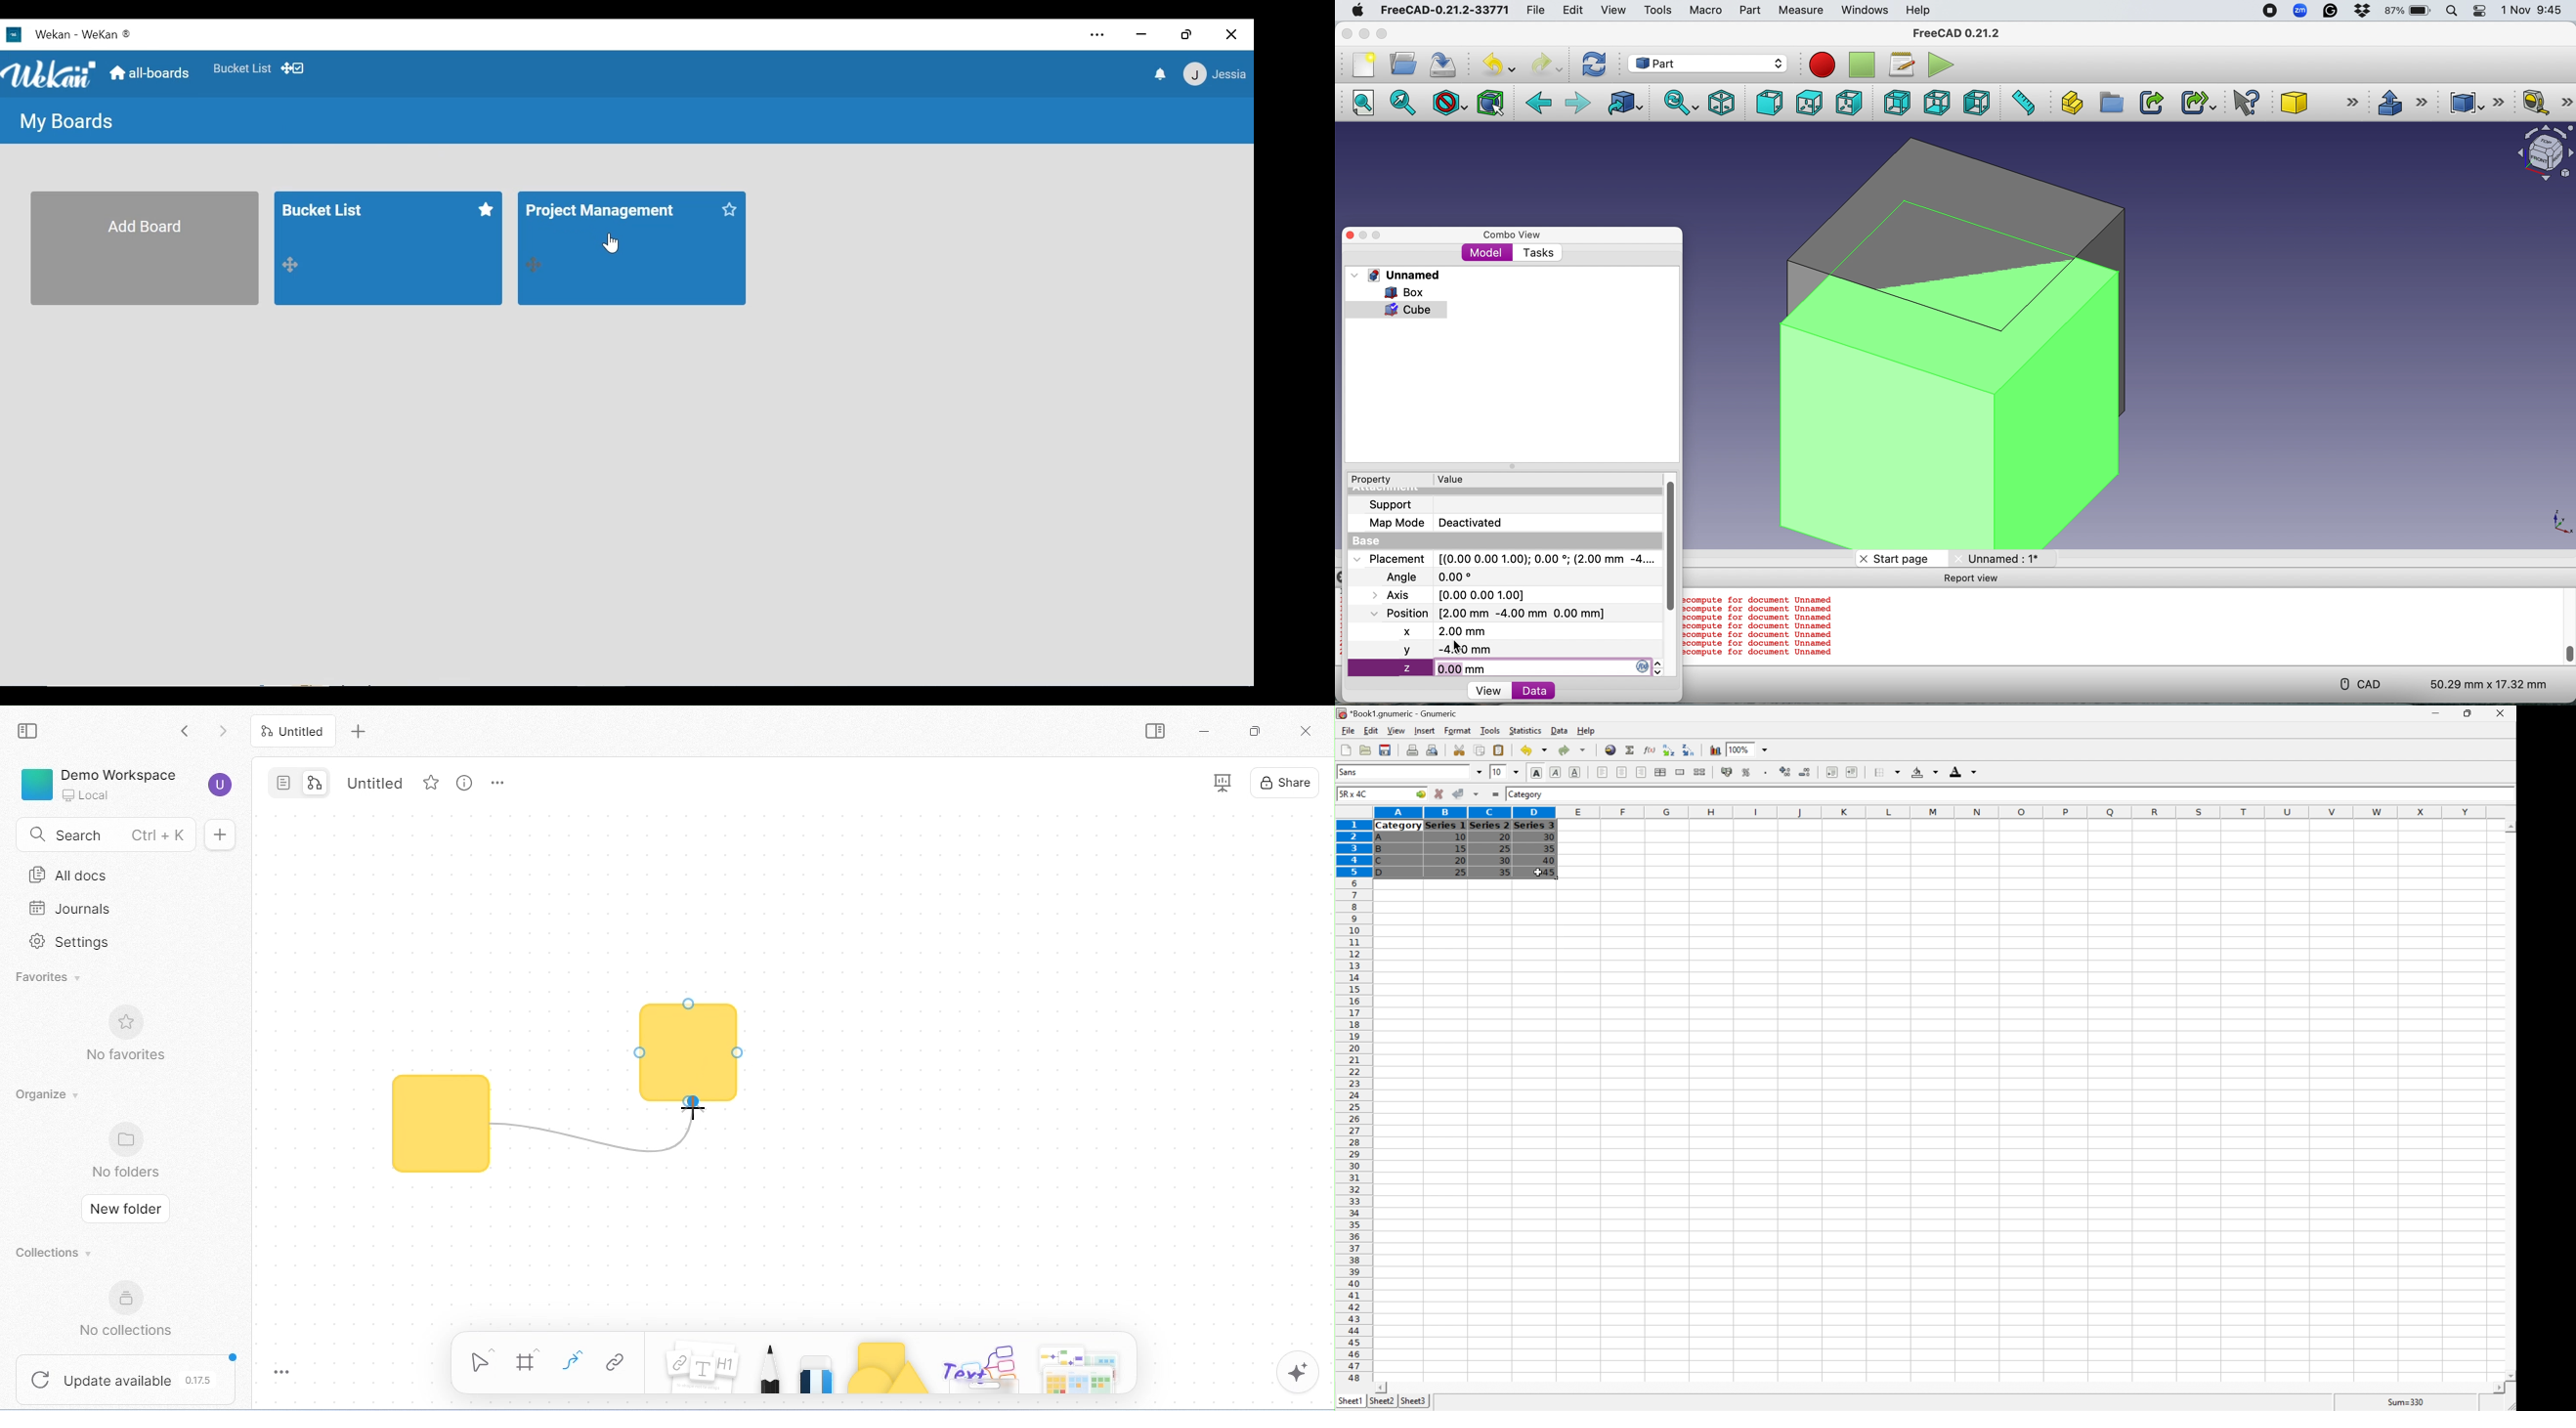 The width and height of the screenshot is (2576, 1428). What do you see at coordinates (1943, 63) in the screenshot?
I see `Execute macros` at bounding box center [1943, 63].